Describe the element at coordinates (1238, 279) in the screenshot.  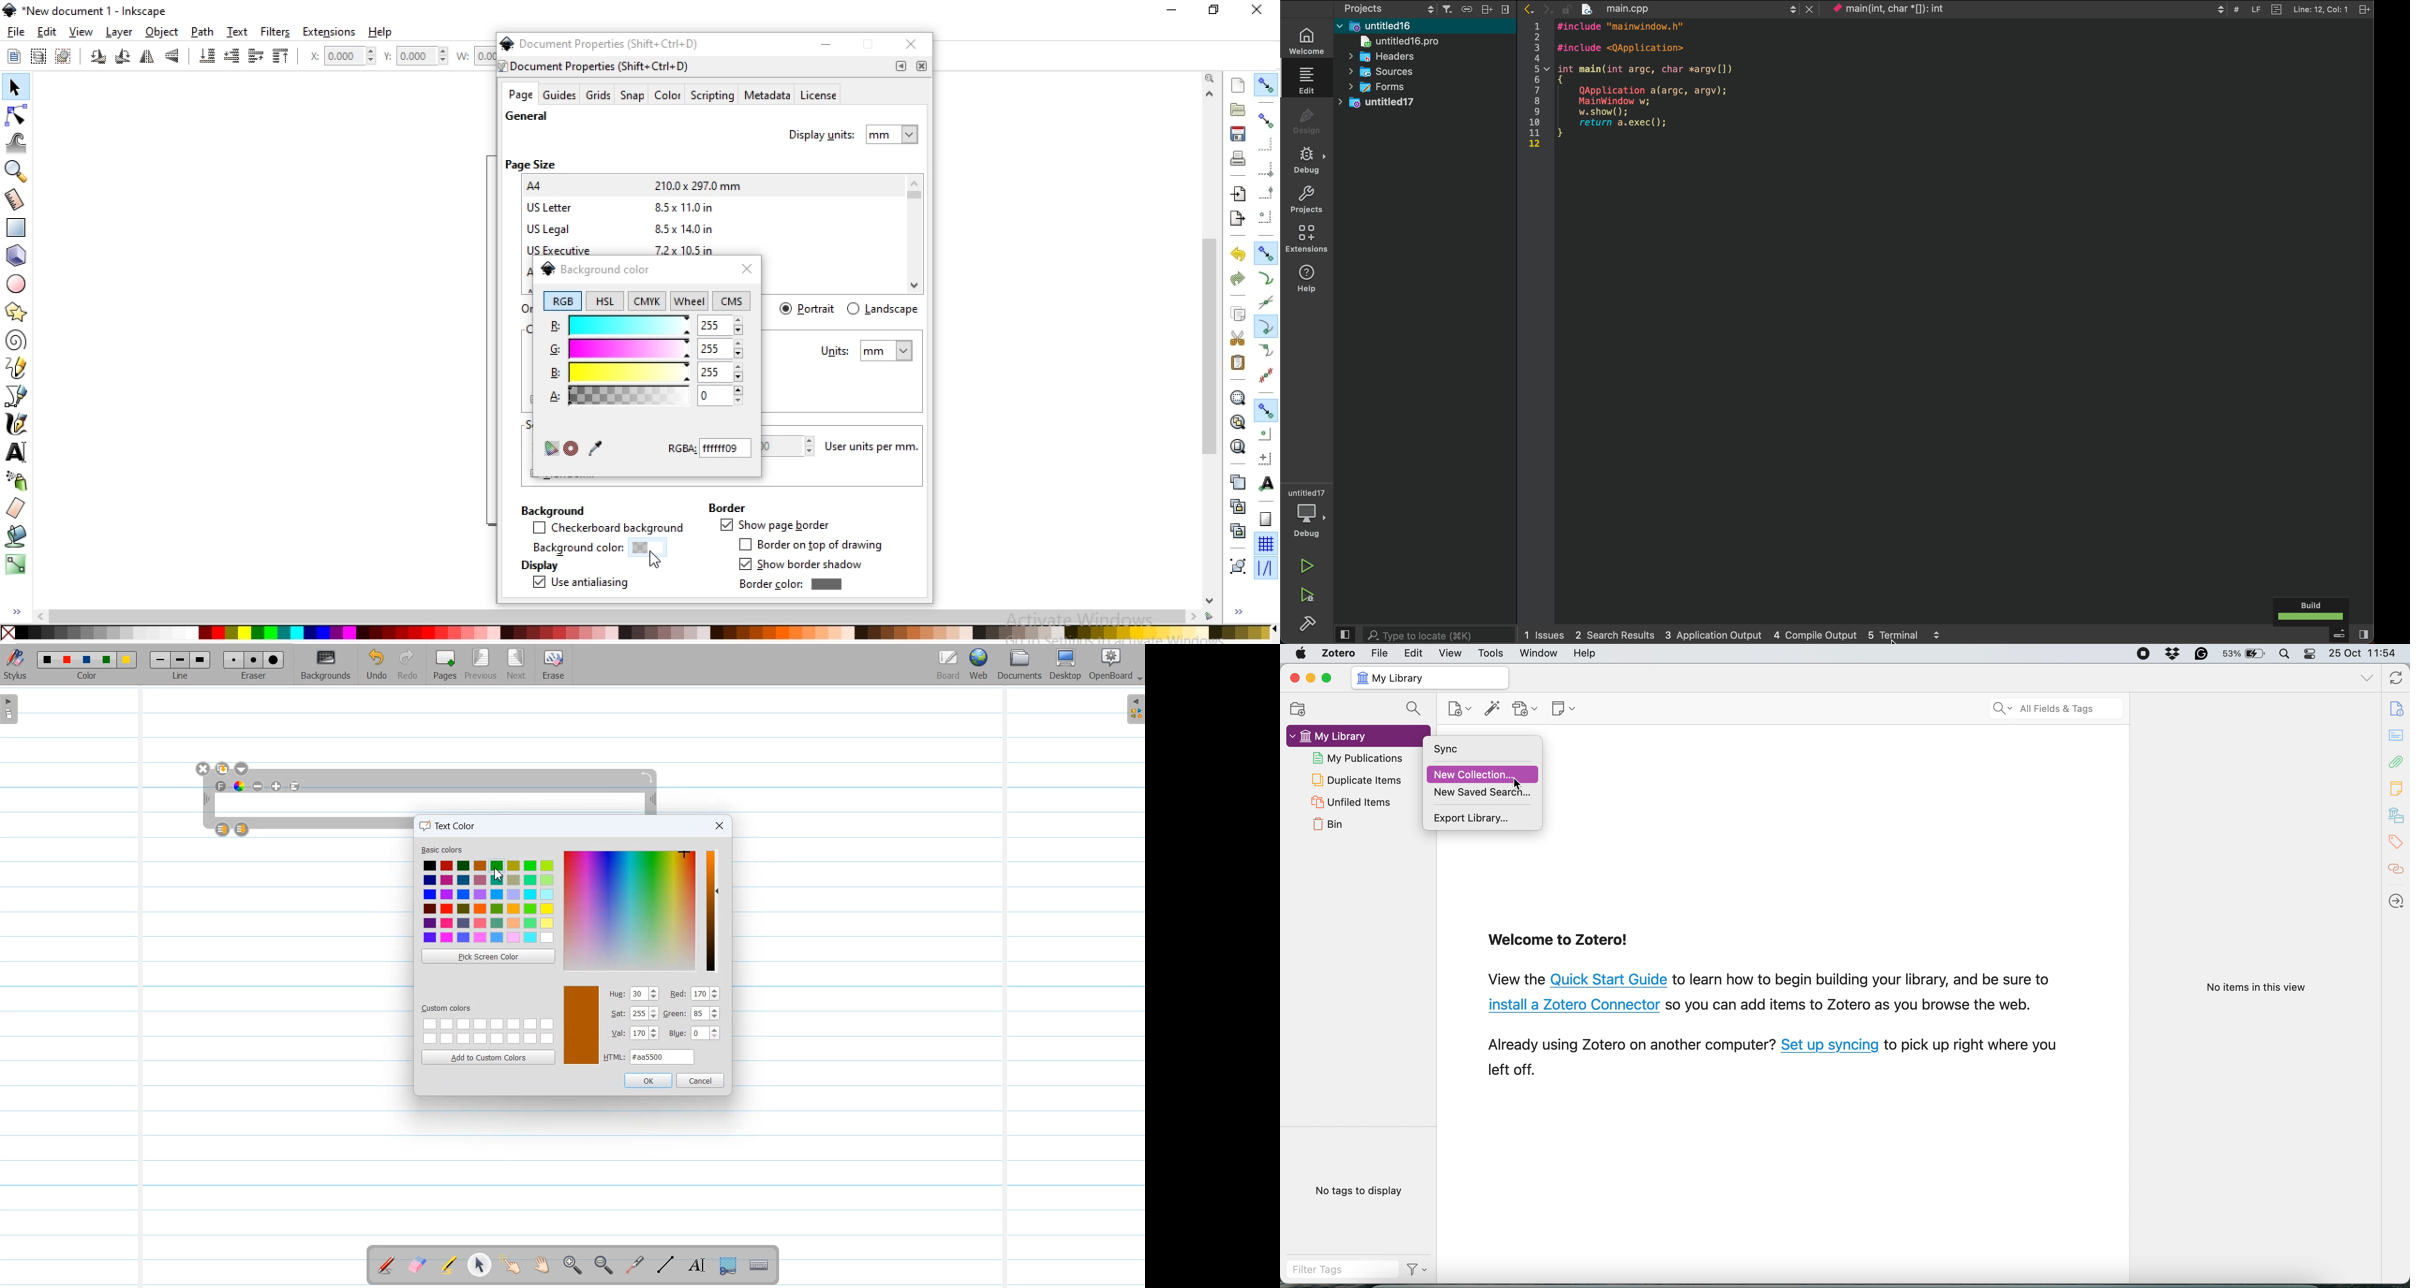
I see `redo` at that location.